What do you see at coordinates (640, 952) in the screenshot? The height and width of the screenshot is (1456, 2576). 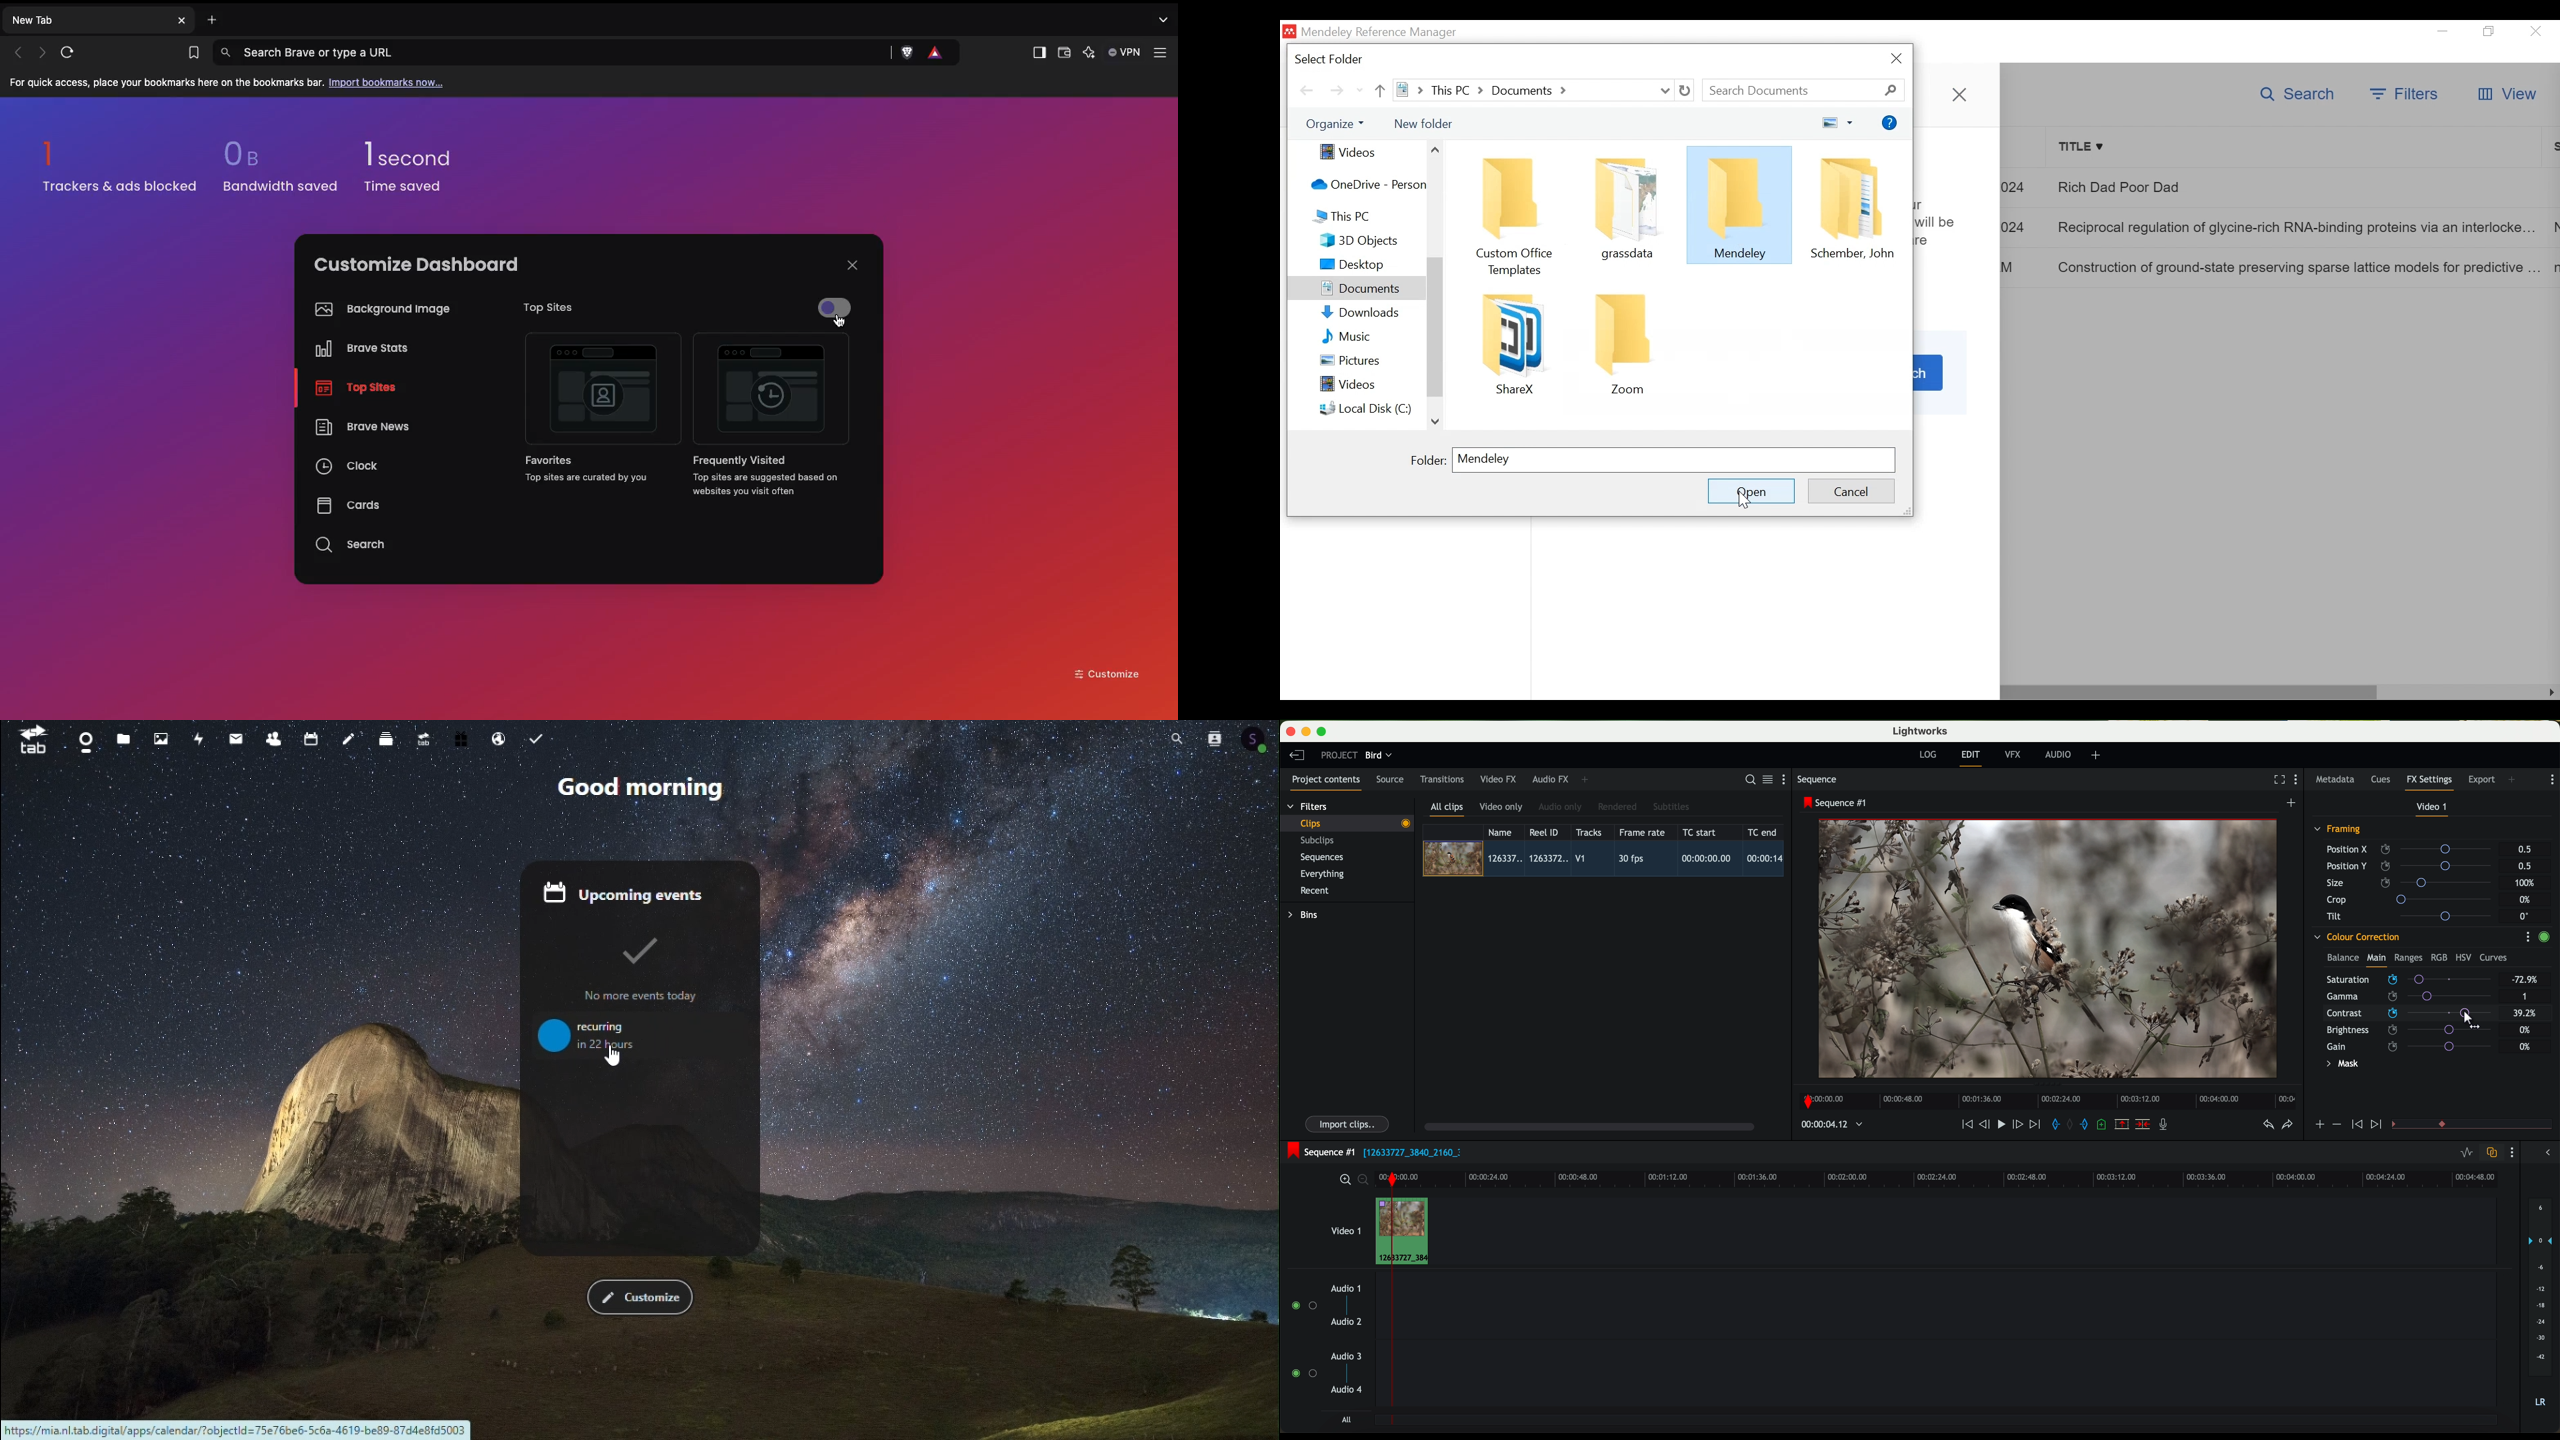 I see `Tick Icon` at bounding box center [640, 952].